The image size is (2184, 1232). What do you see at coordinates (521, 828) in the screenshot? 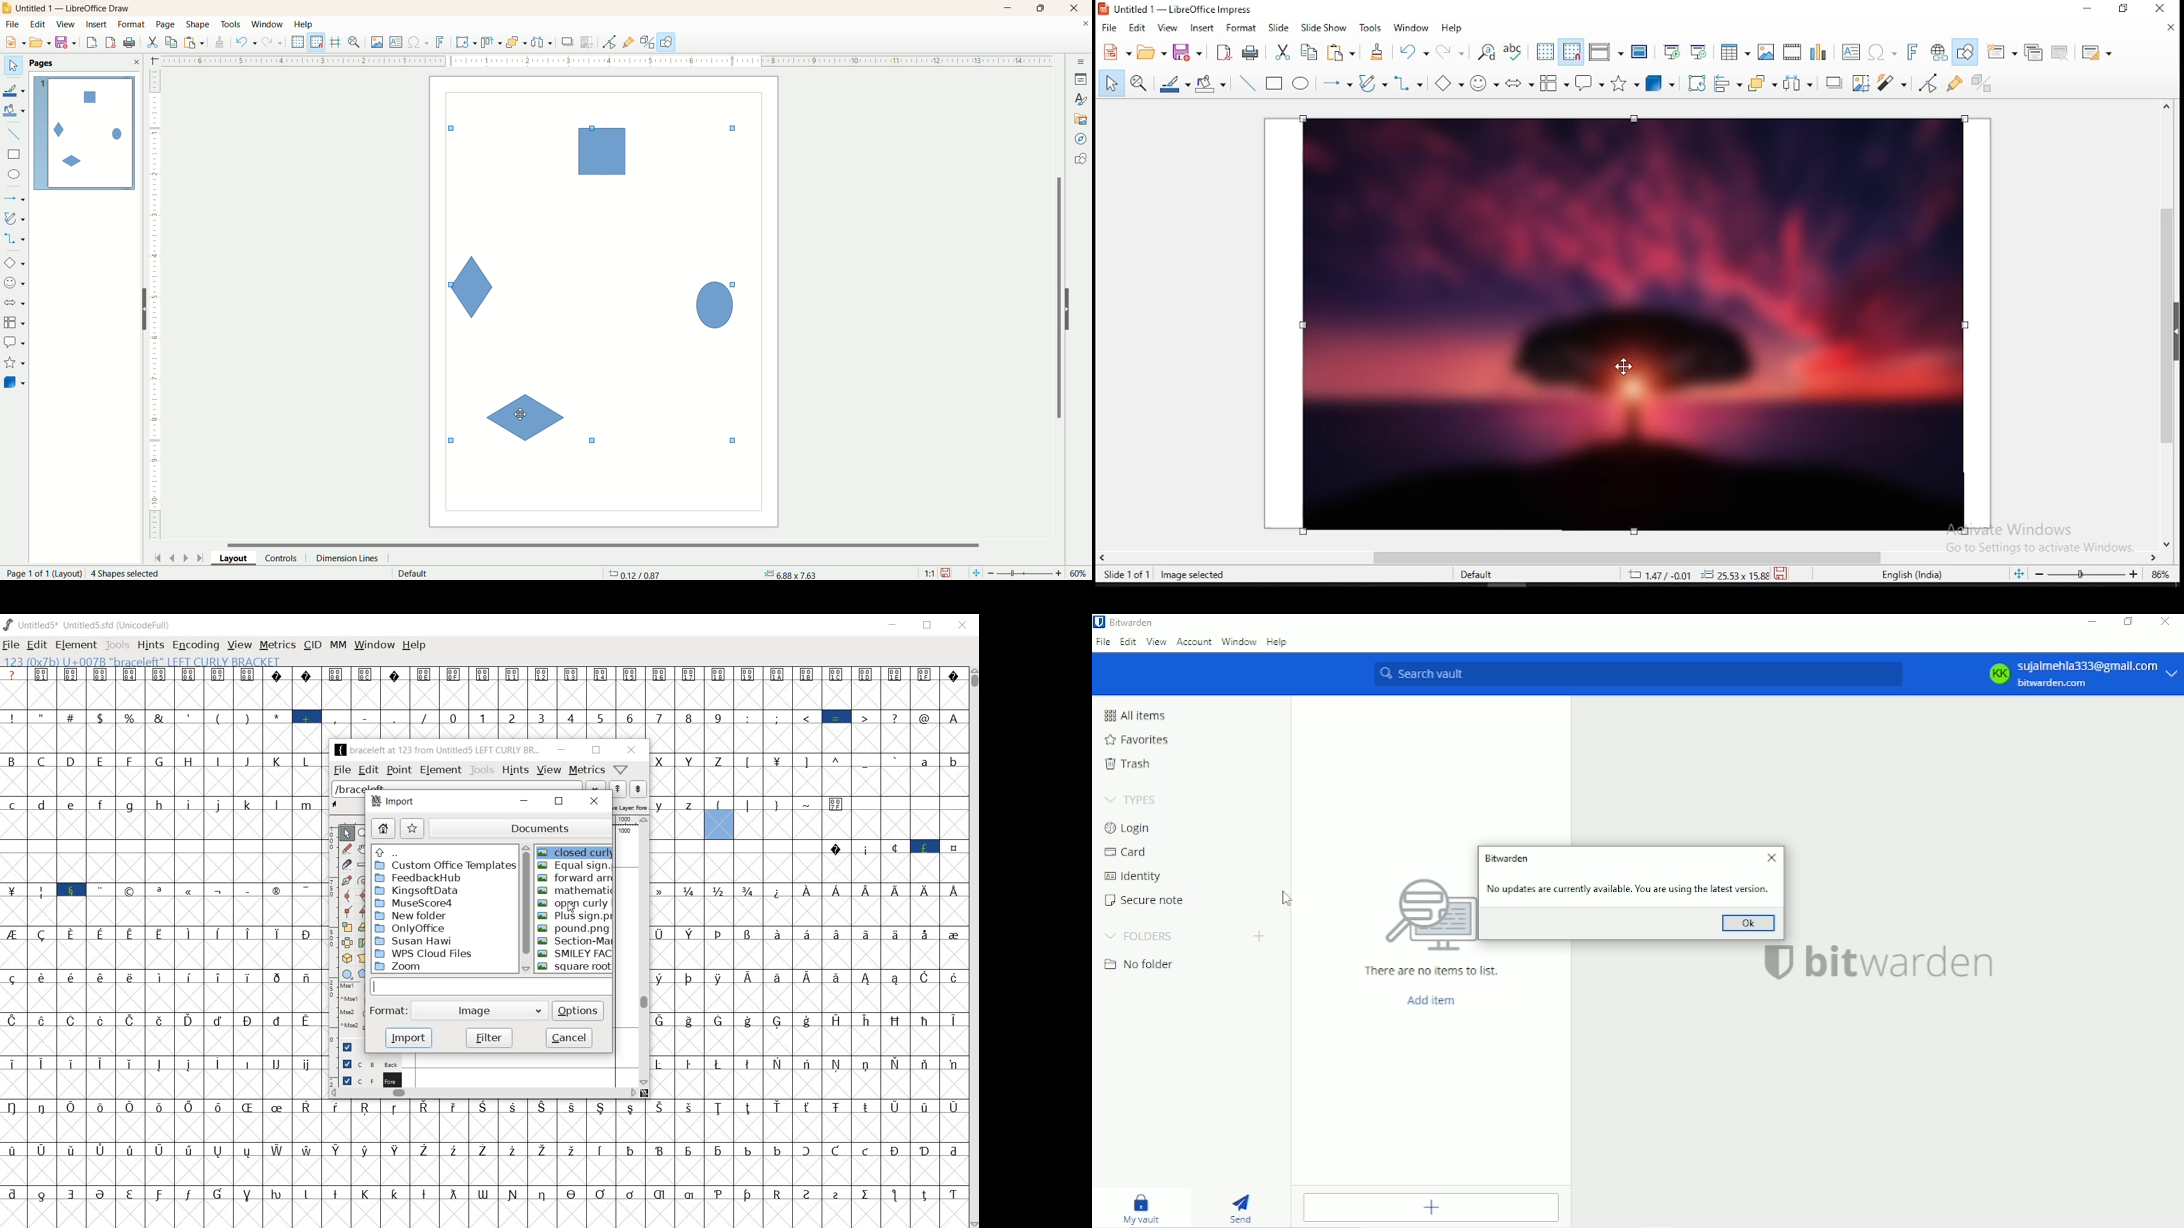
I see `documents` at bounding box center [521, 828].